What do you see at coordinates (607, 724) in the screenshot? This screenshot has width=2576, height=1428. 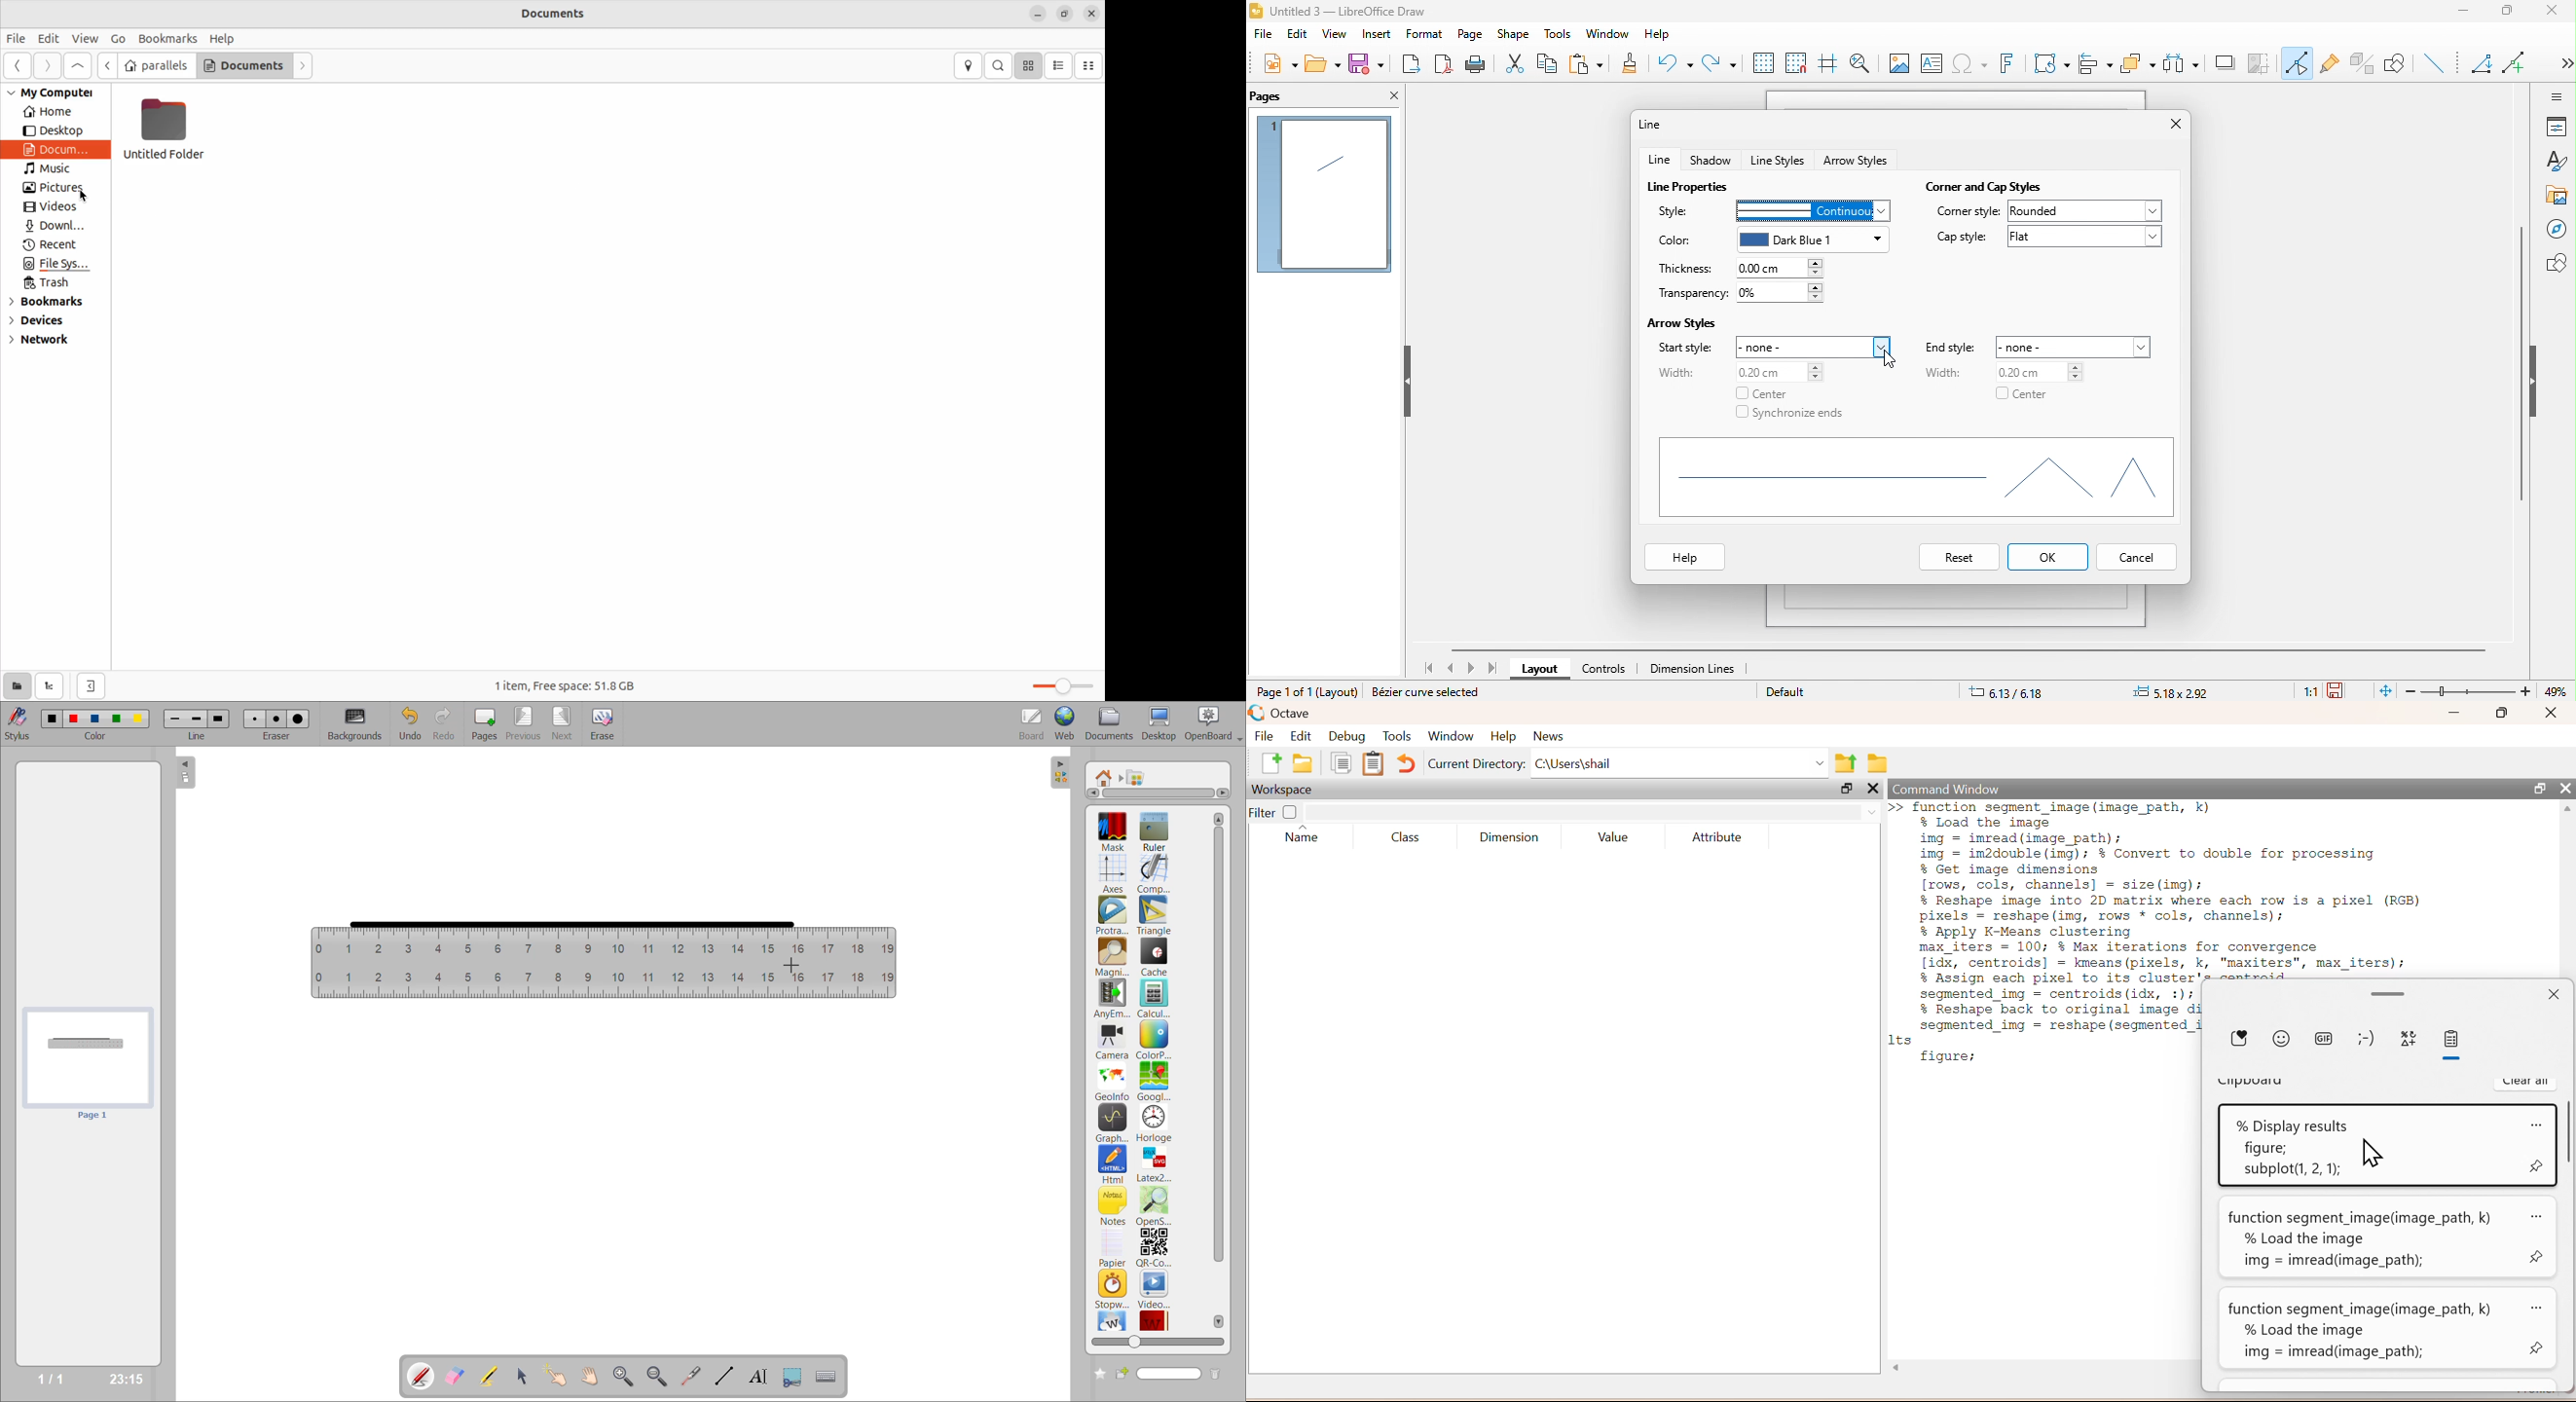 I see `erase` at bounding box center [607, 724].